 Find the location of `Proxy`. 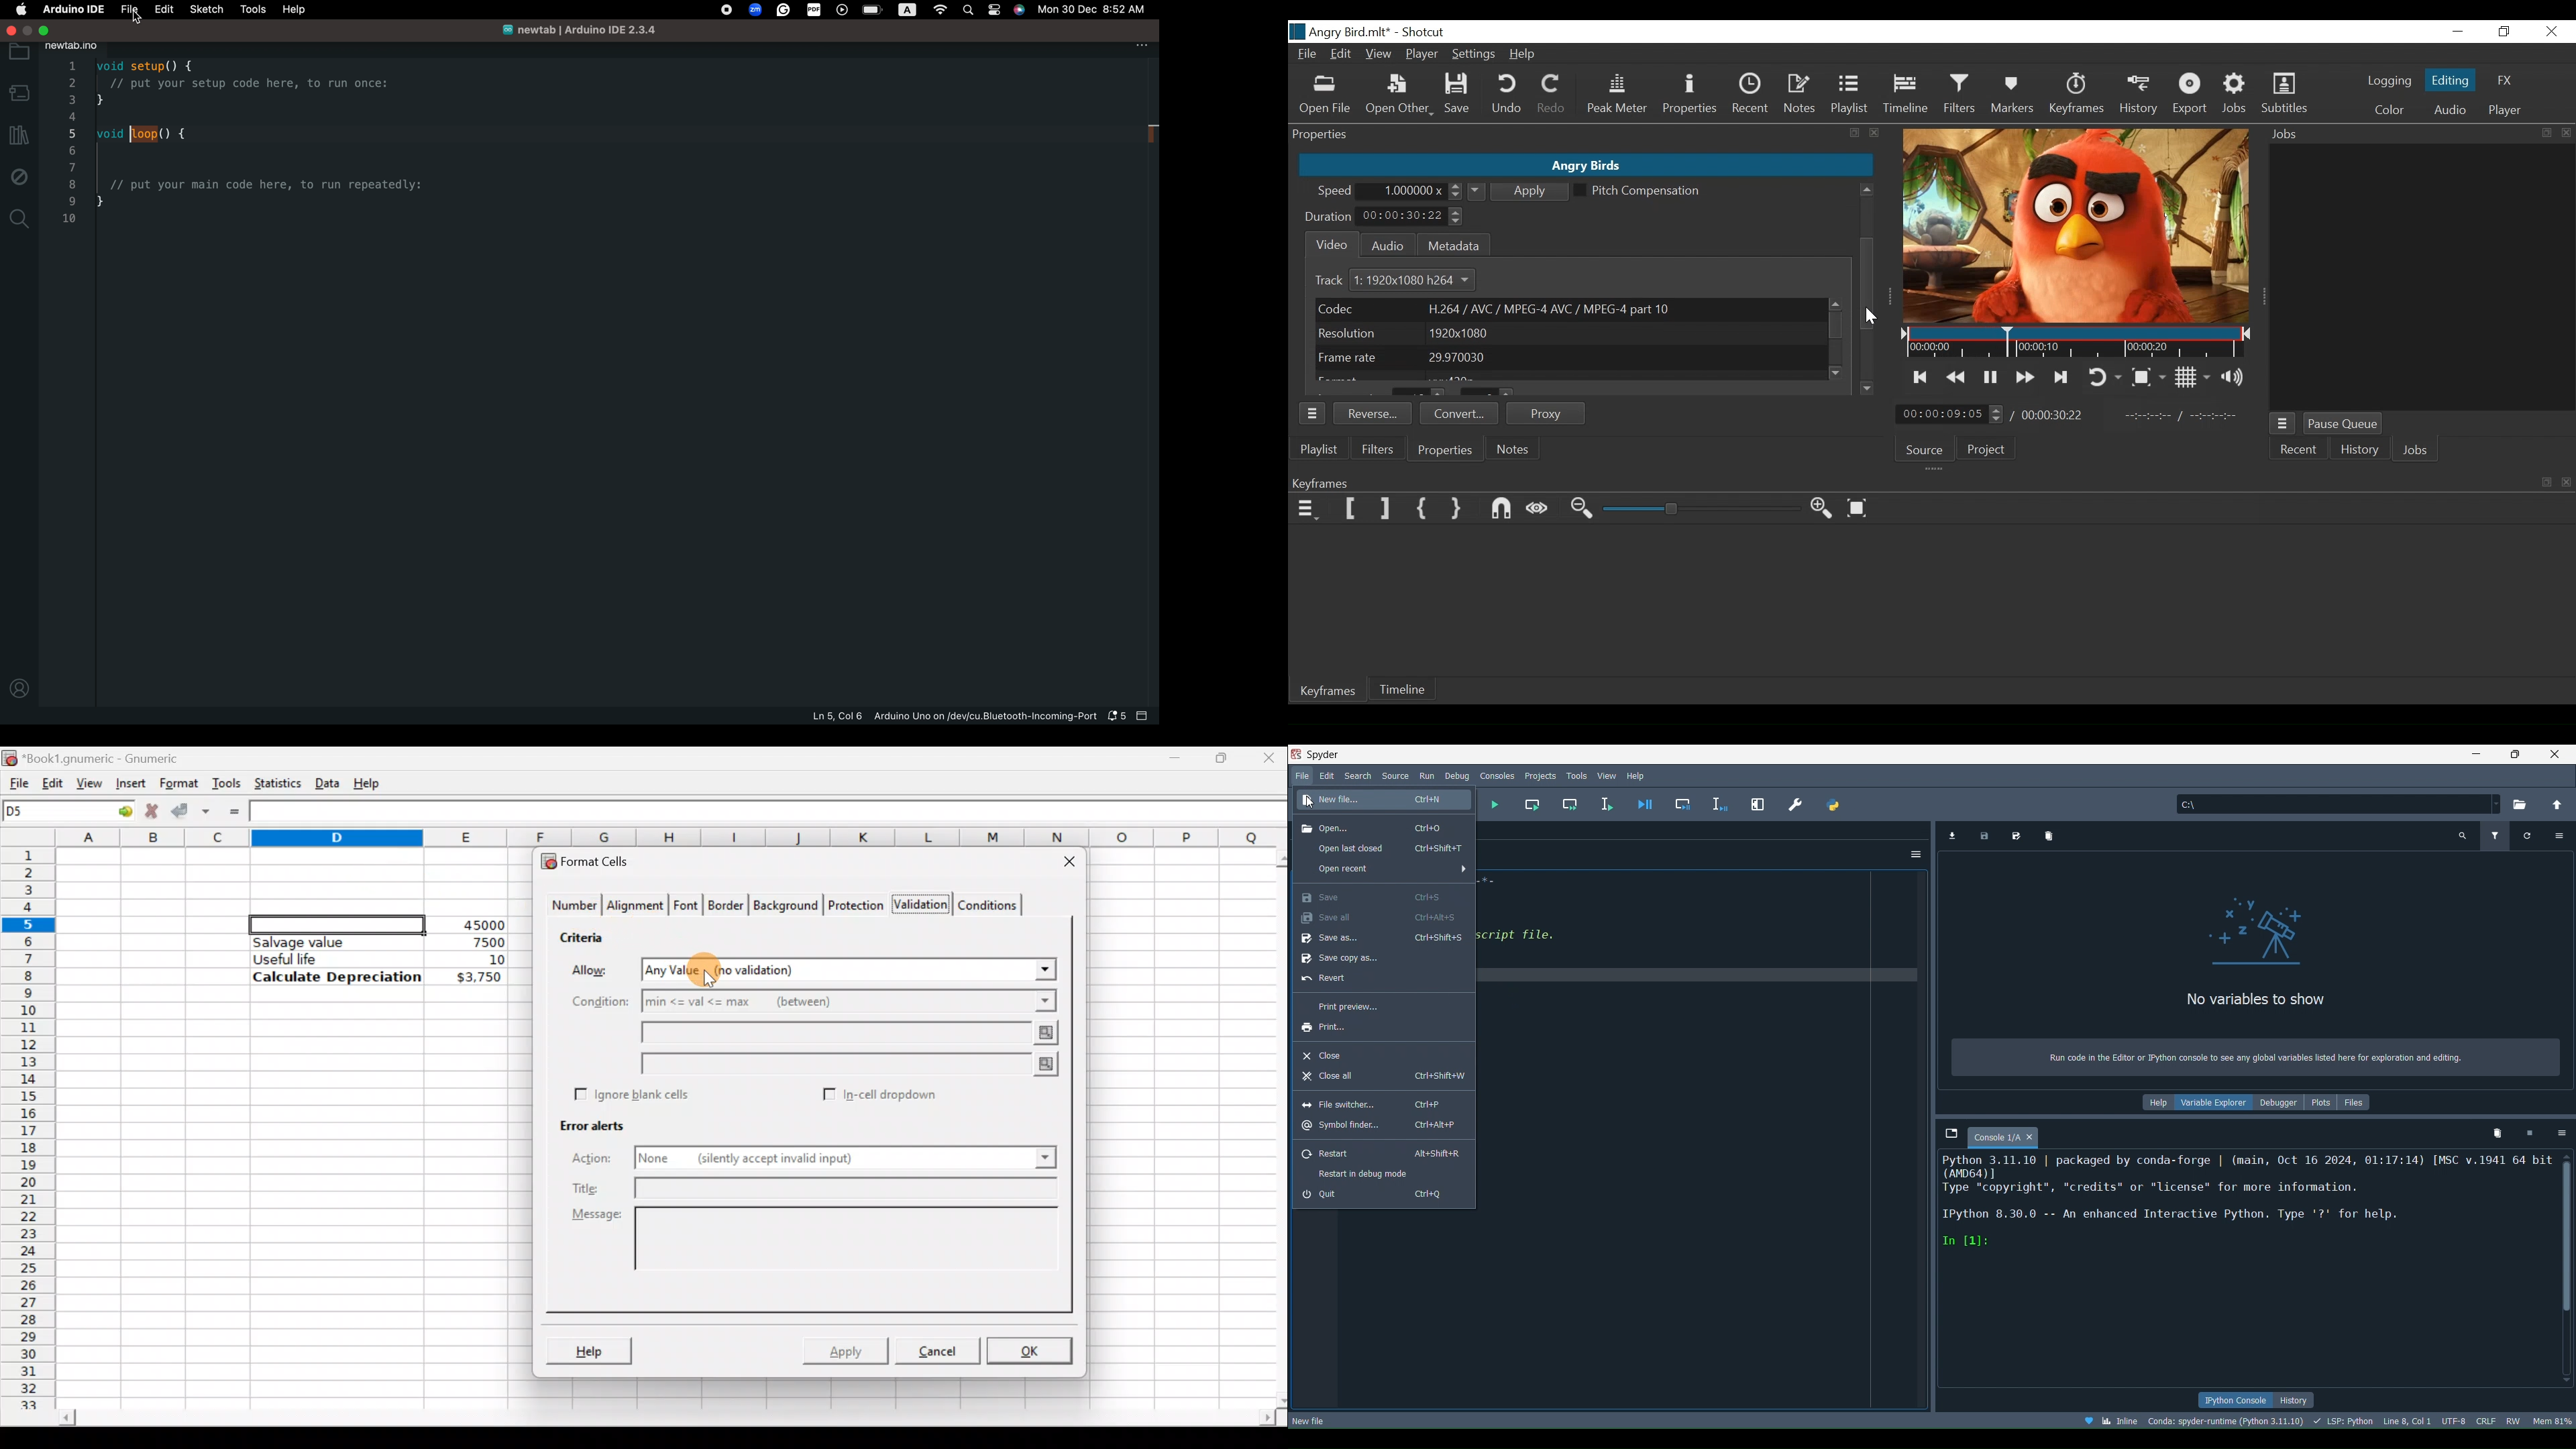

Proxy is located at coordinates (1547, 413).